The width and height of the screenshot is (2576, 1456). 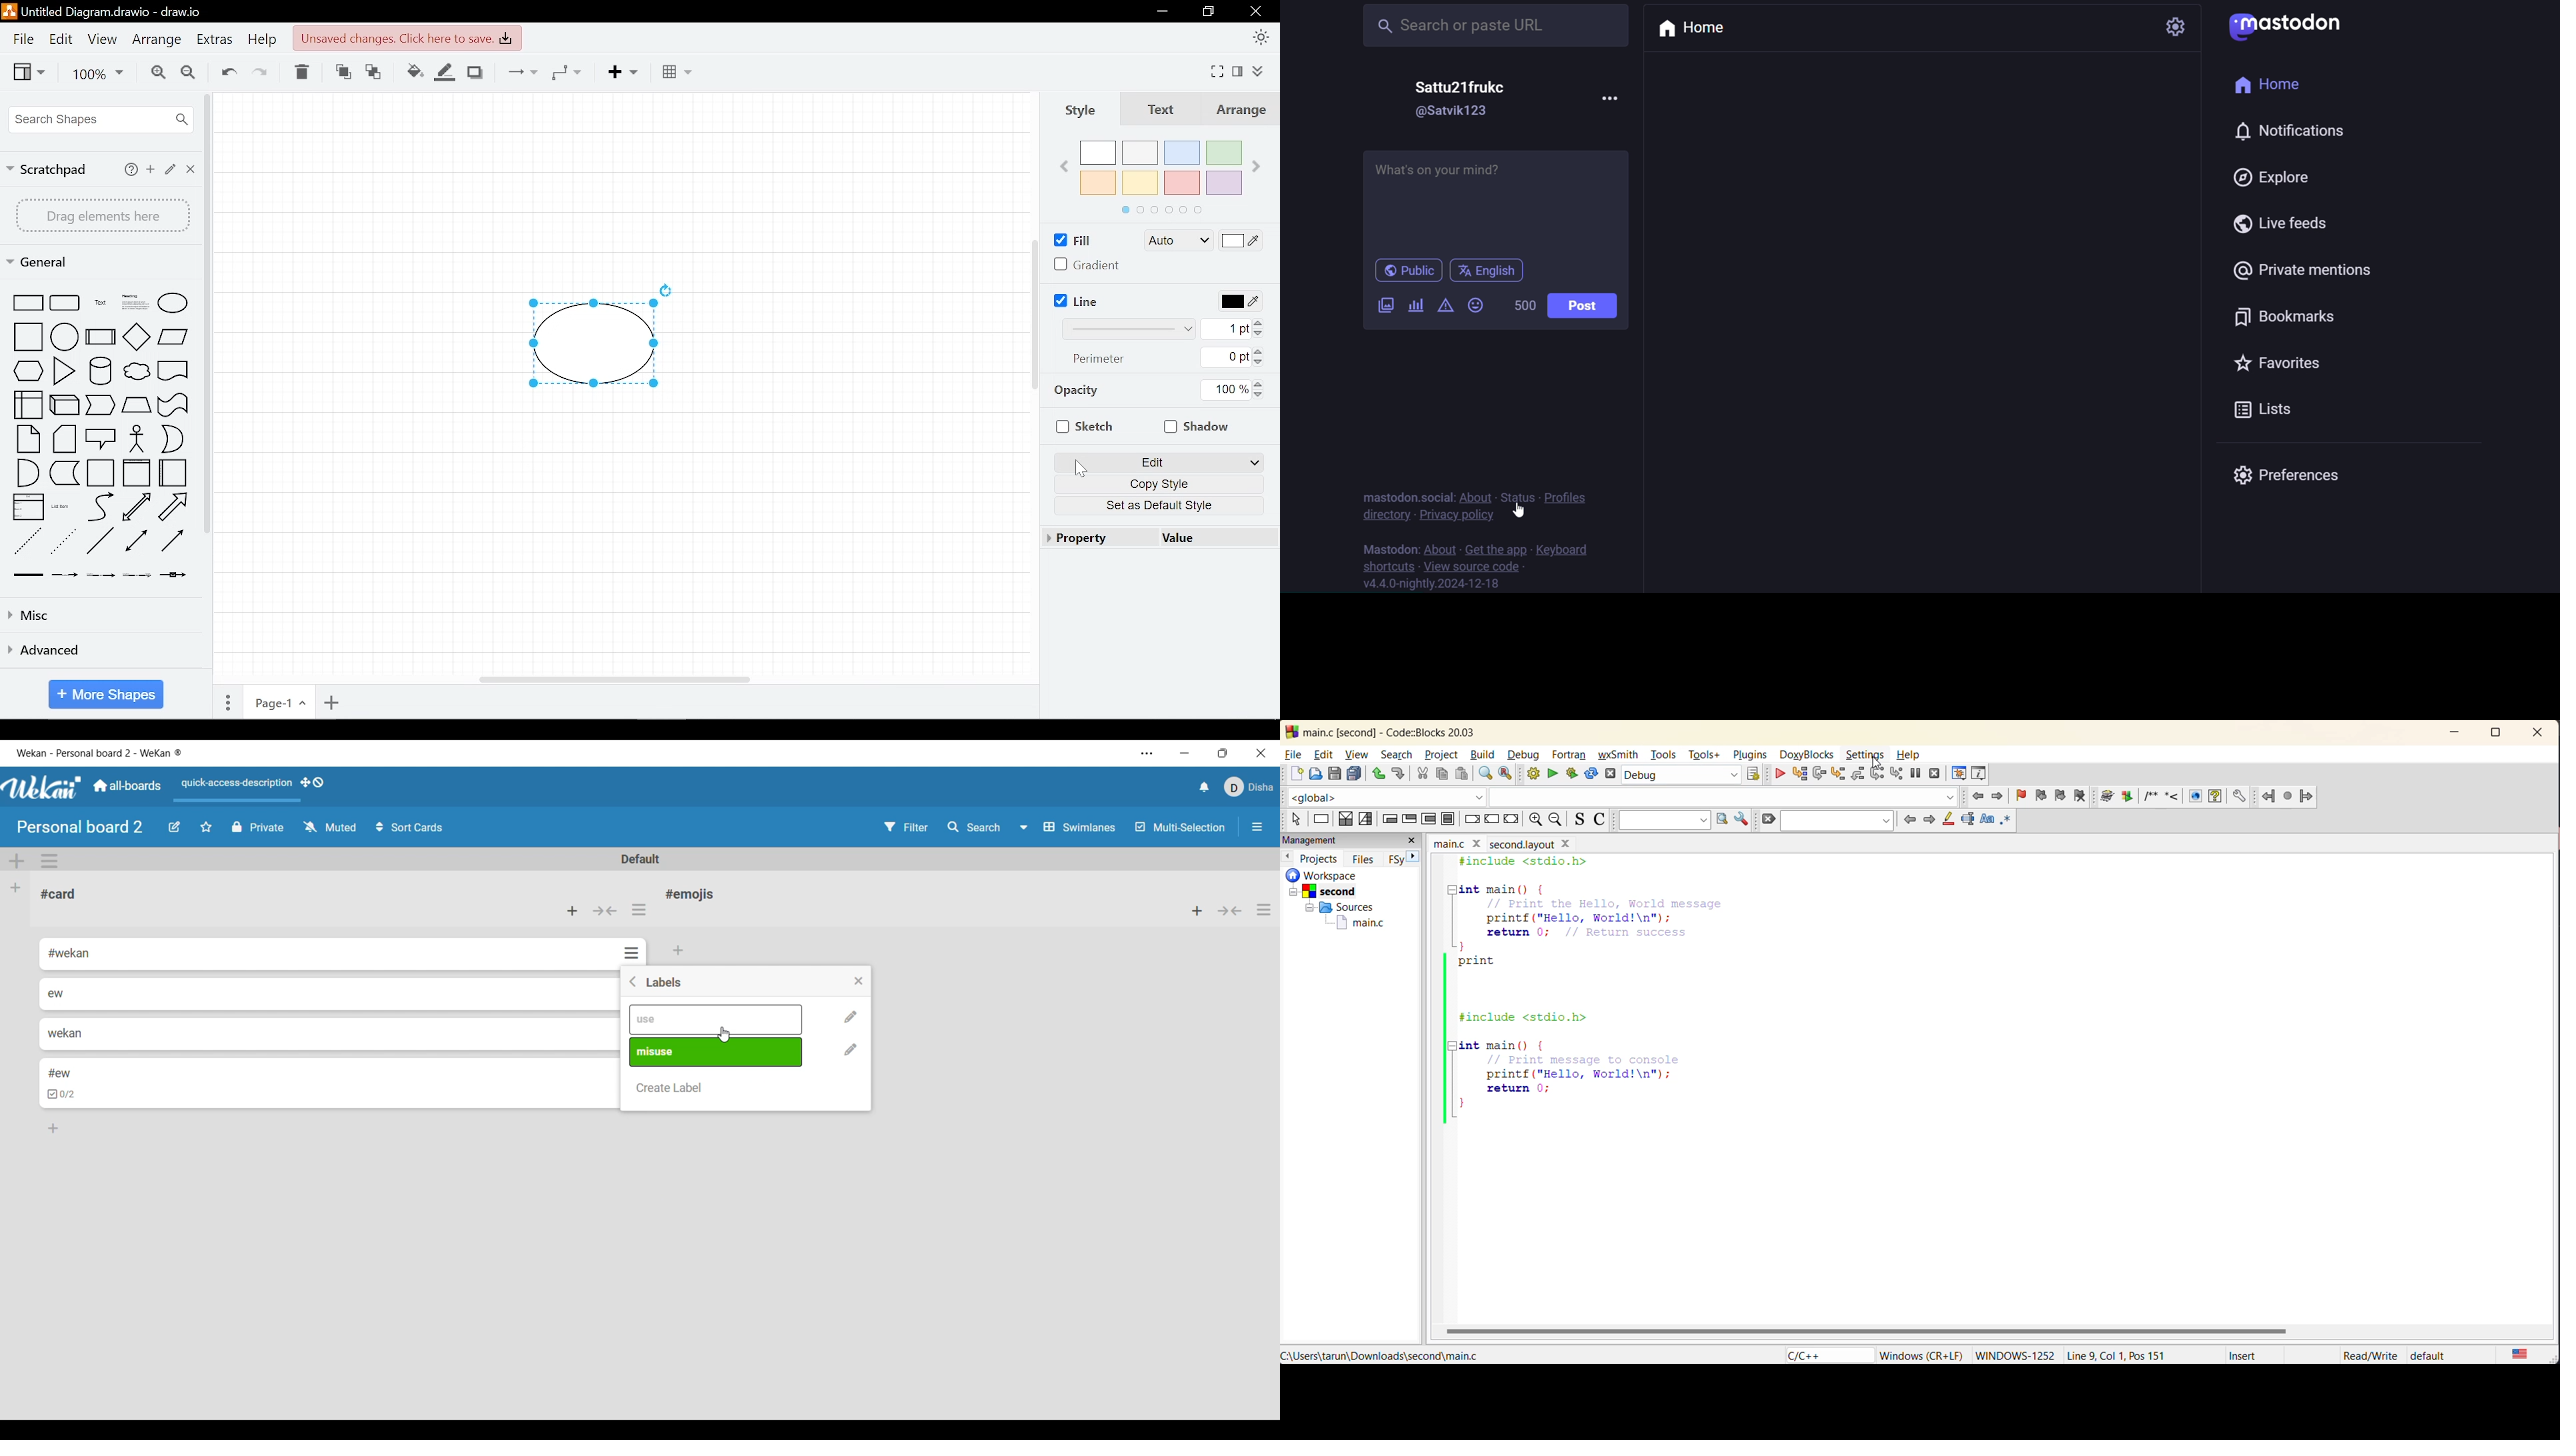 I want to click on view, so click(x=1360, y=755).